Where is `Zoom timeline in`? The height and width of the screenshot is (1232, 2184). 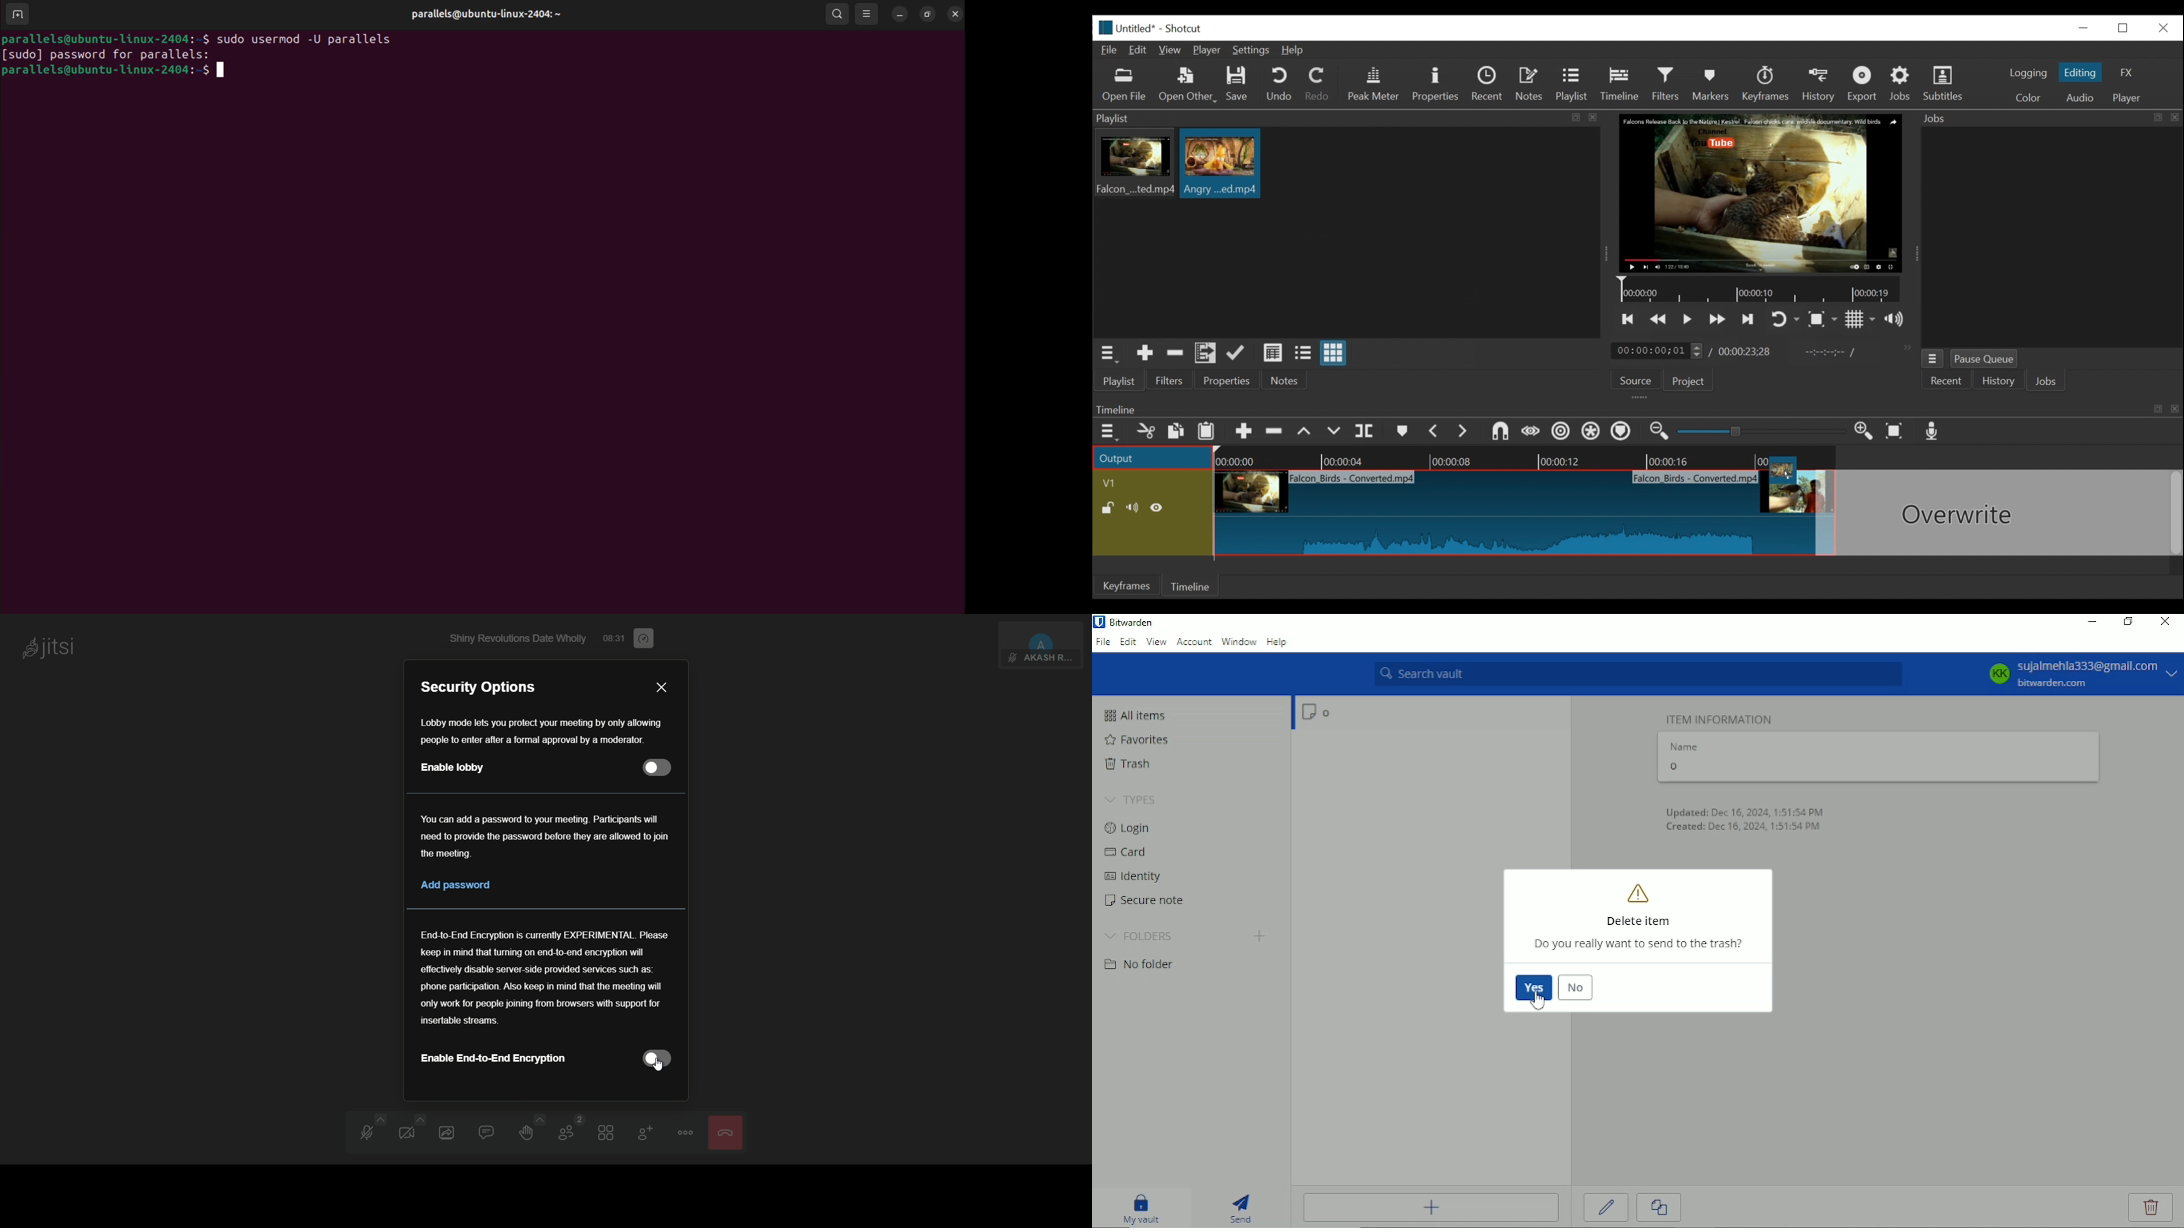
Zoom timeline in is located at coordinates (1658, 433).